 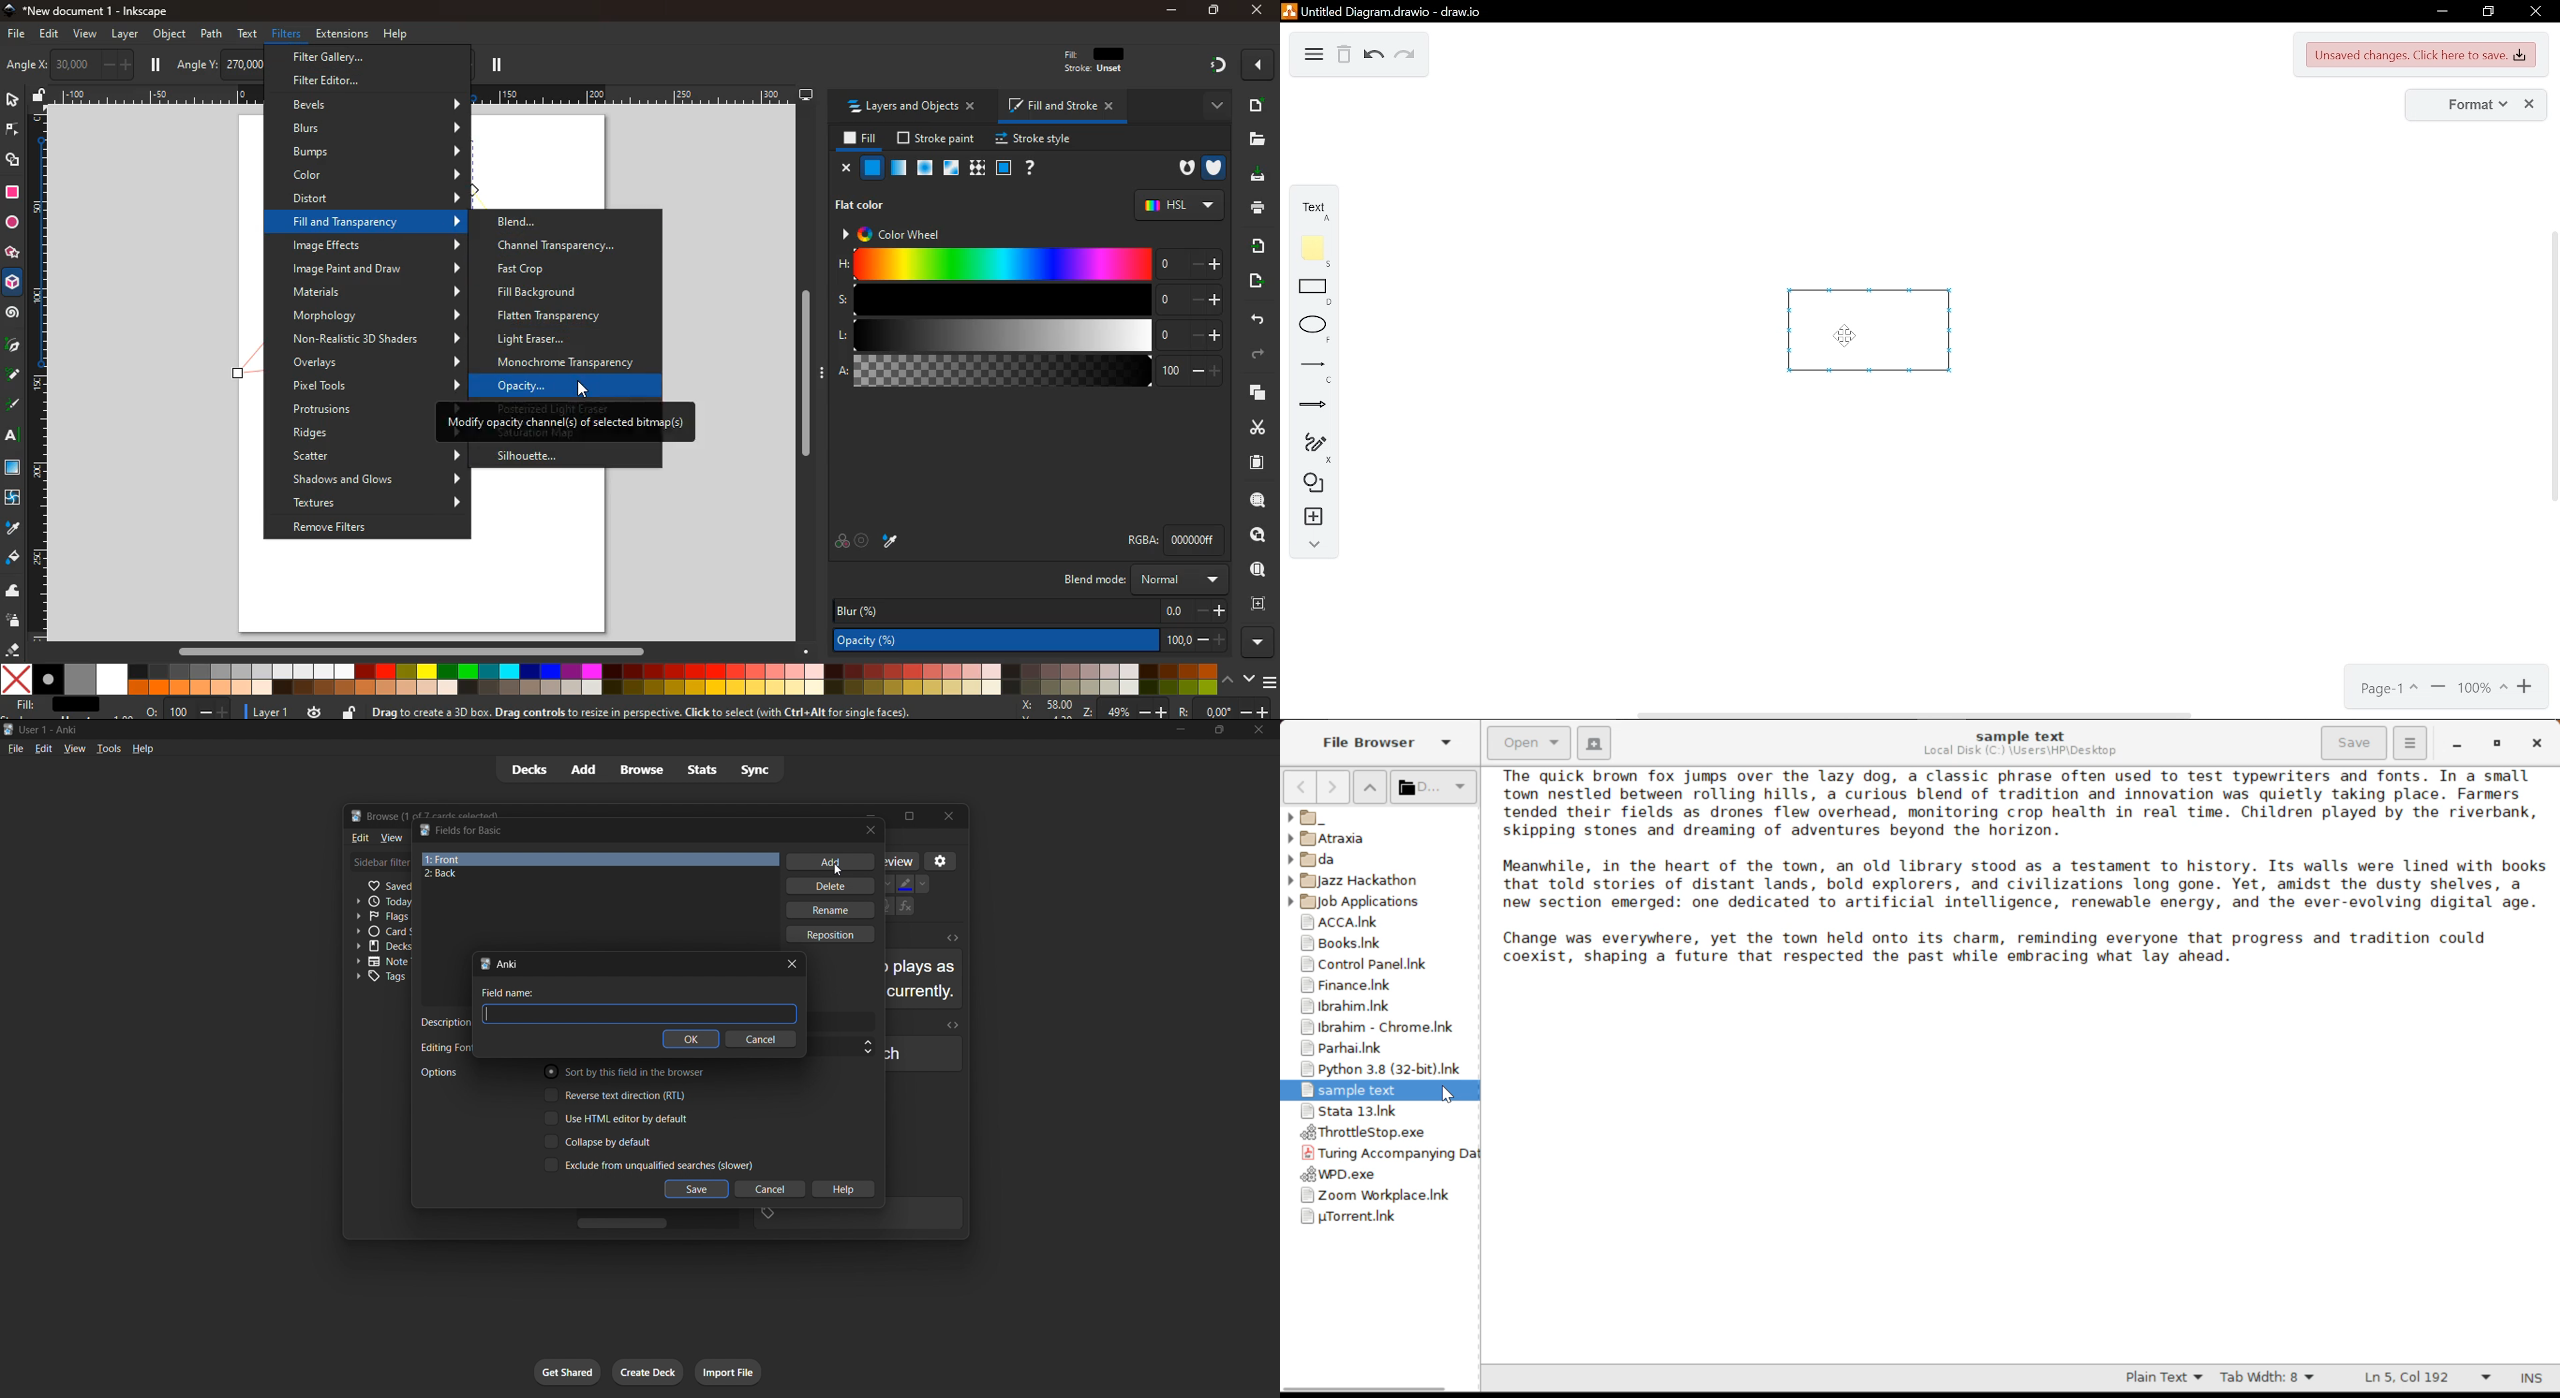 I want to click on help, so click(x=397, y=32).